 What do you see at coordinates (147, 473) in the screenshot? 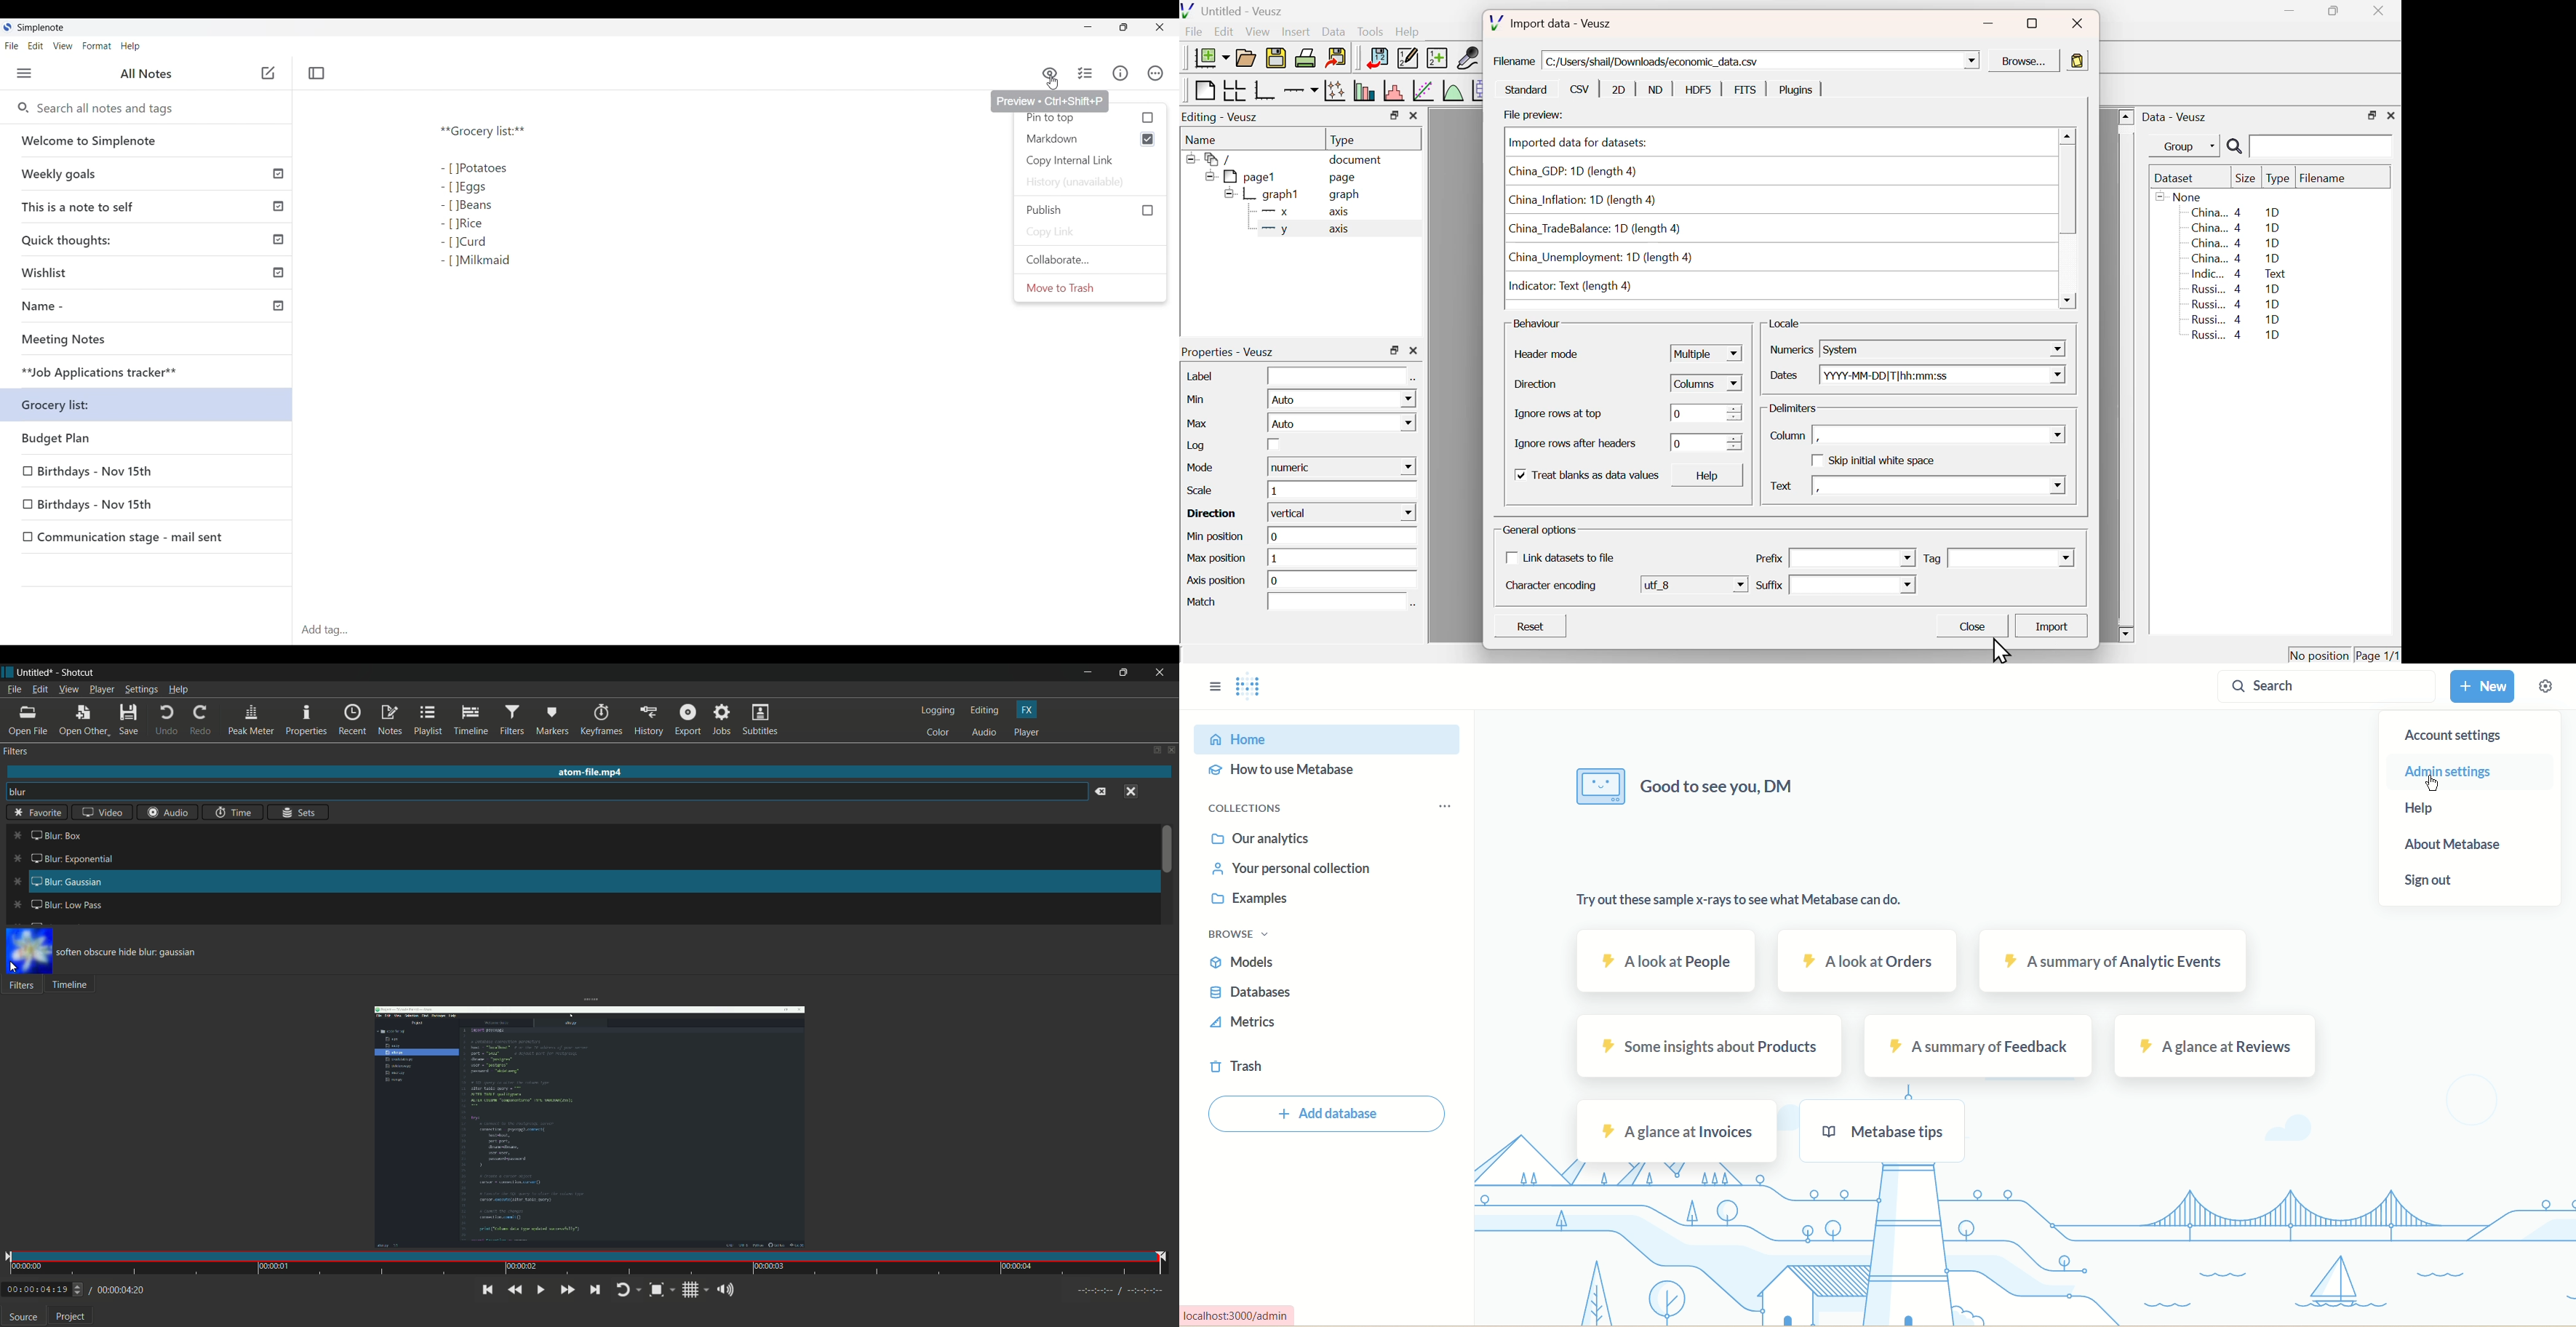
I see `Birthdays - Nov 15th` at bounding box center [147, 473].